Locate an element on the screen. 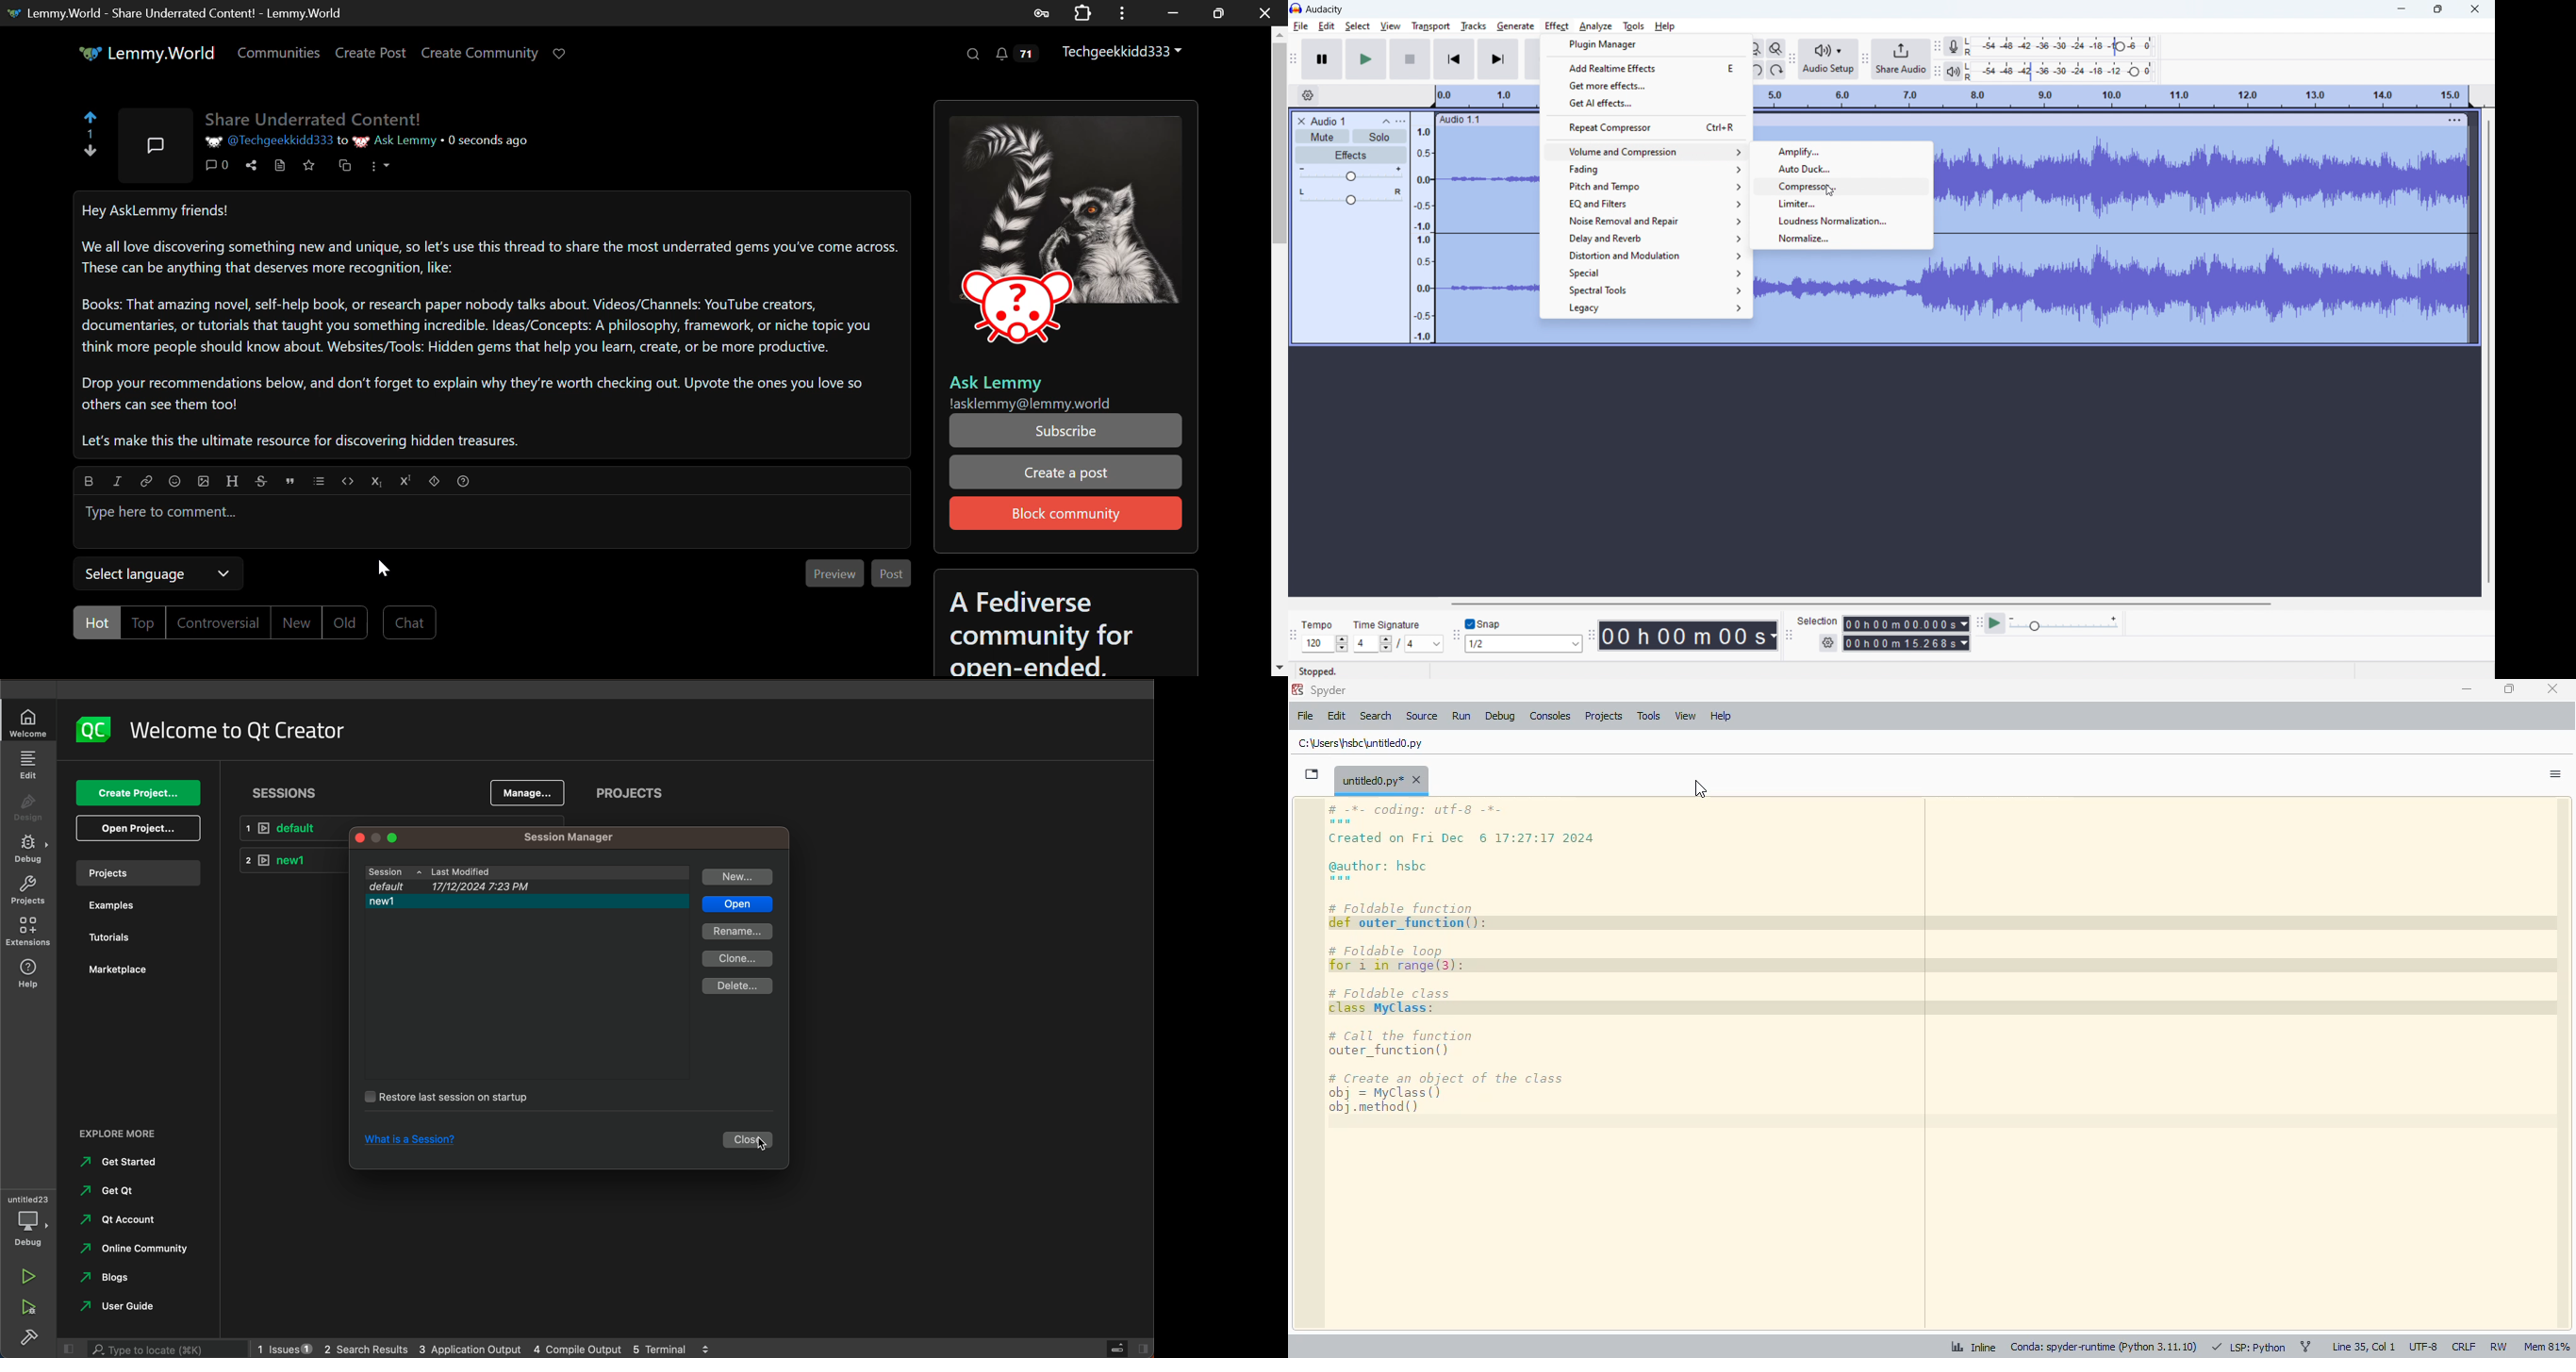 Image resolution: width=2576 pixels, height=1372 pixels. Minimize is located at coordinates (1219, 13).